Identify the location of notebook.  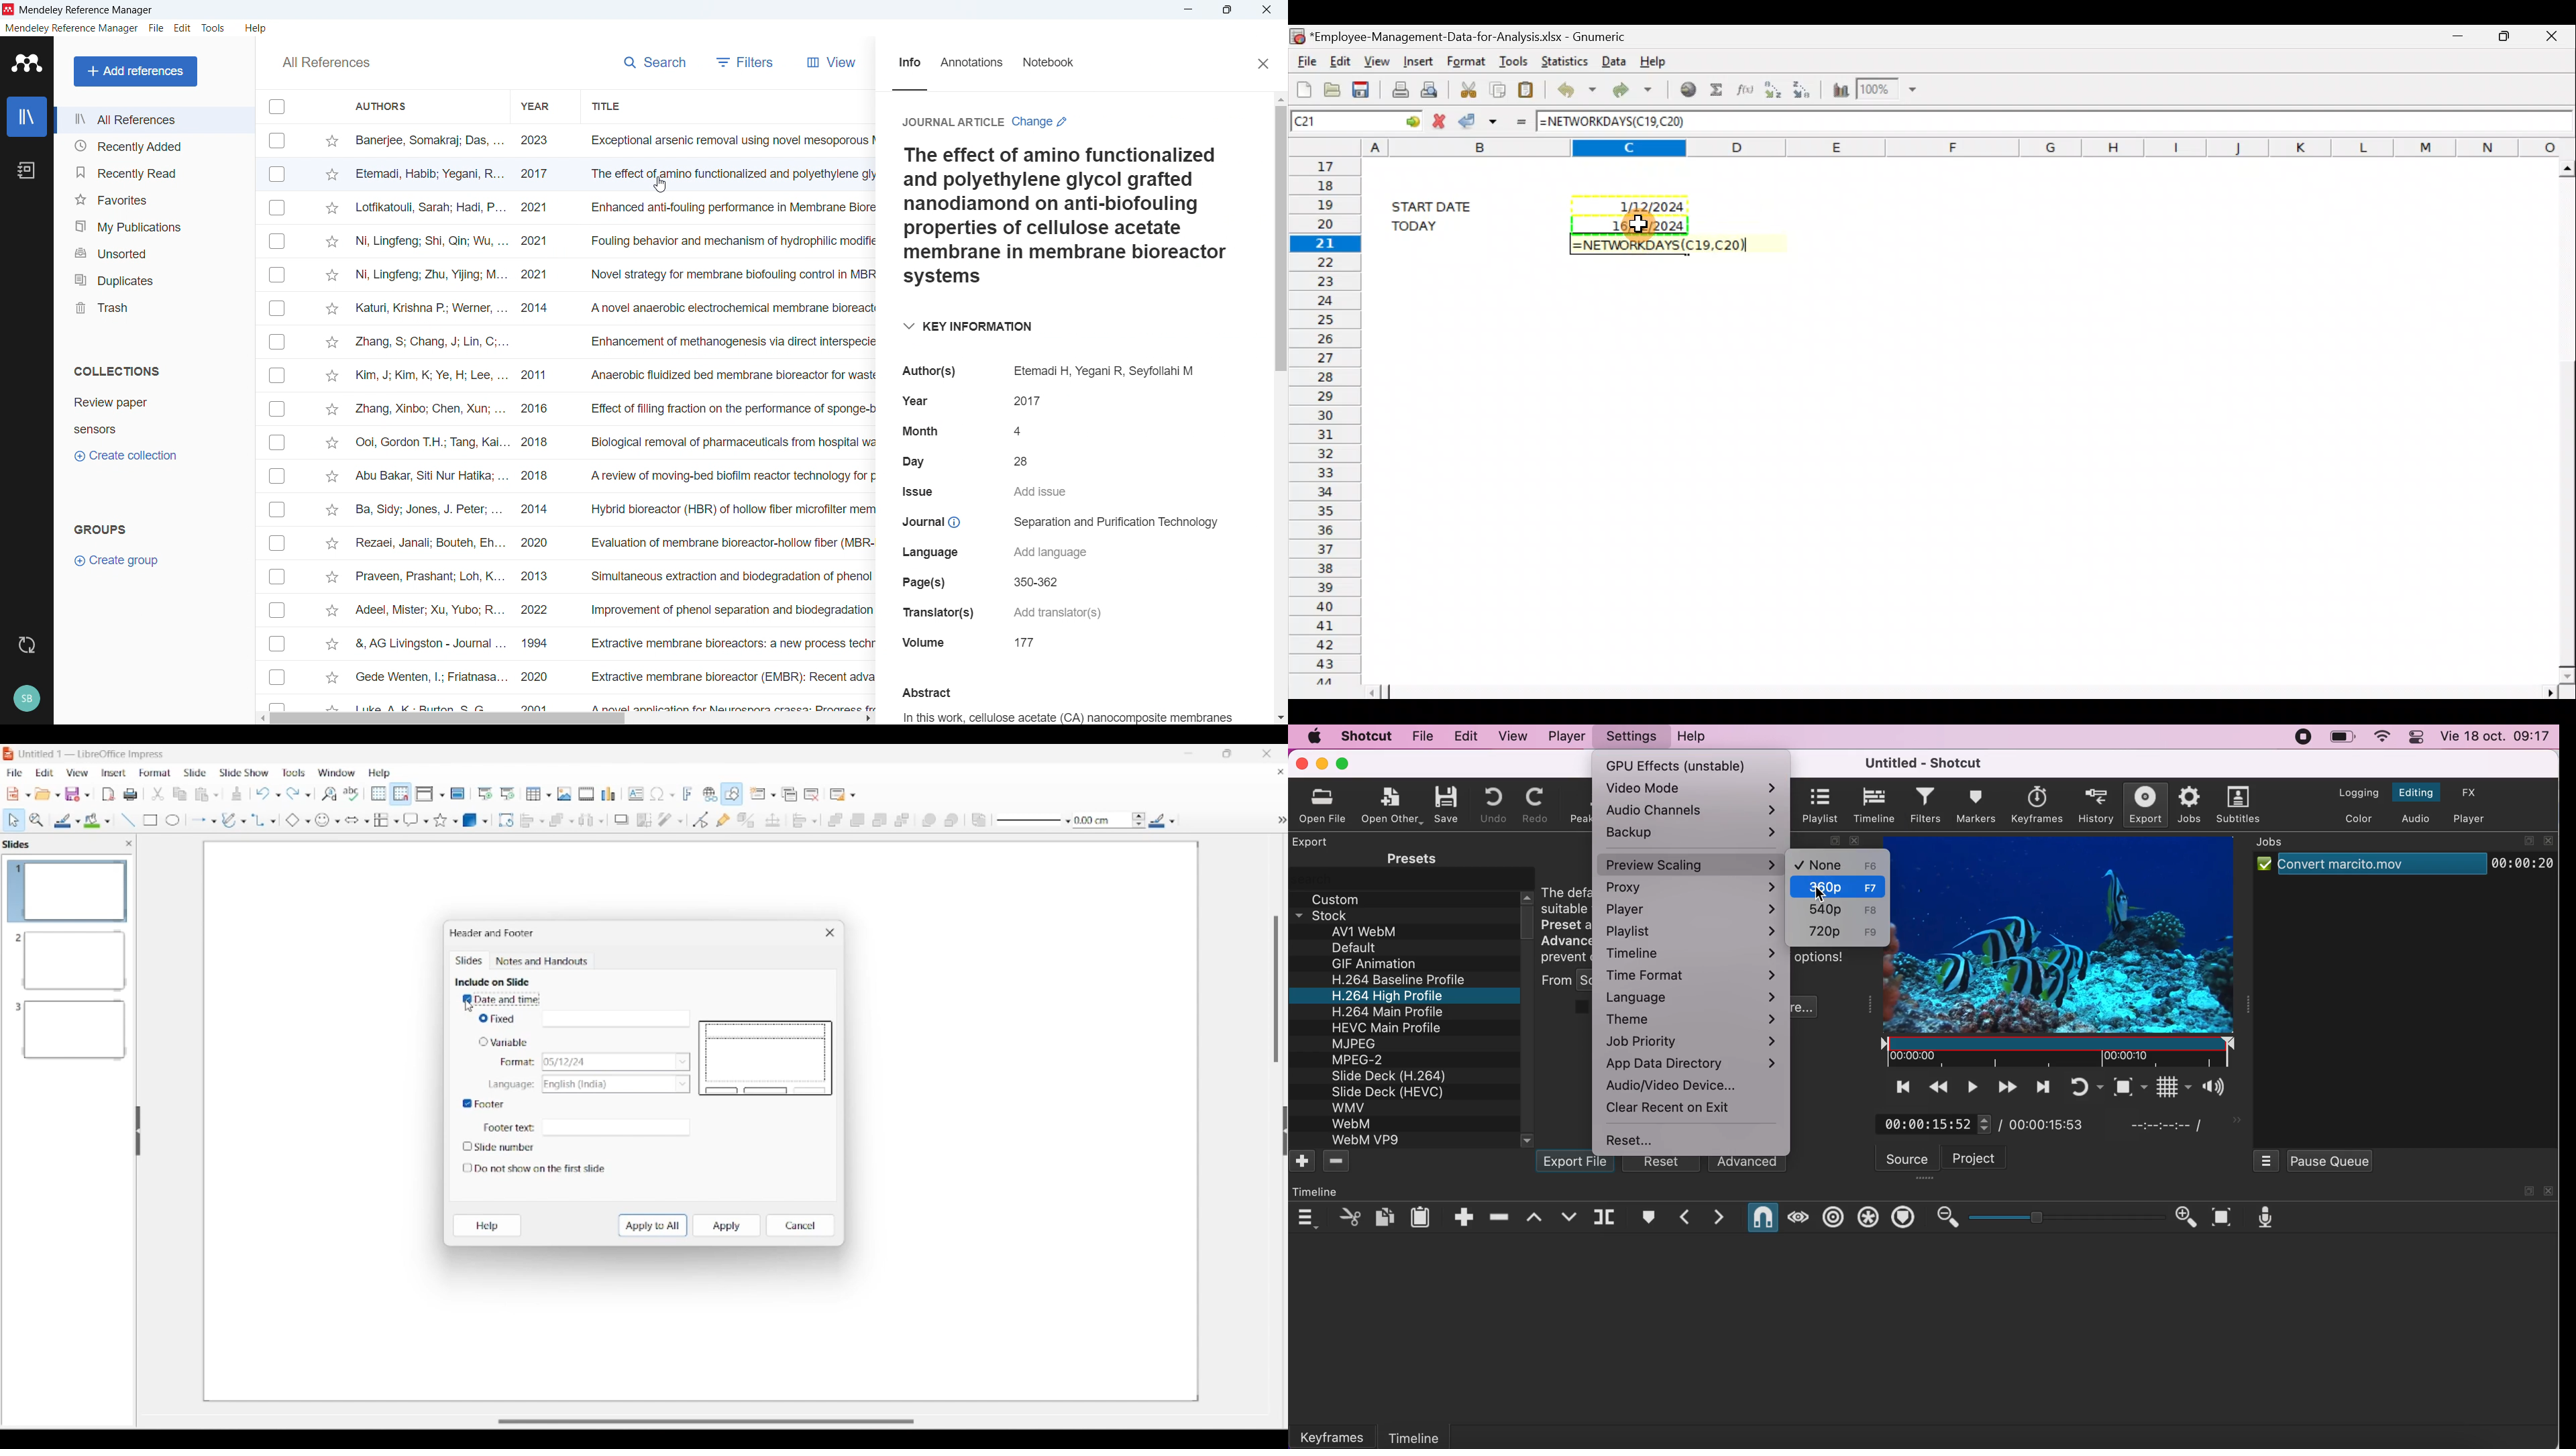
(27, 170).